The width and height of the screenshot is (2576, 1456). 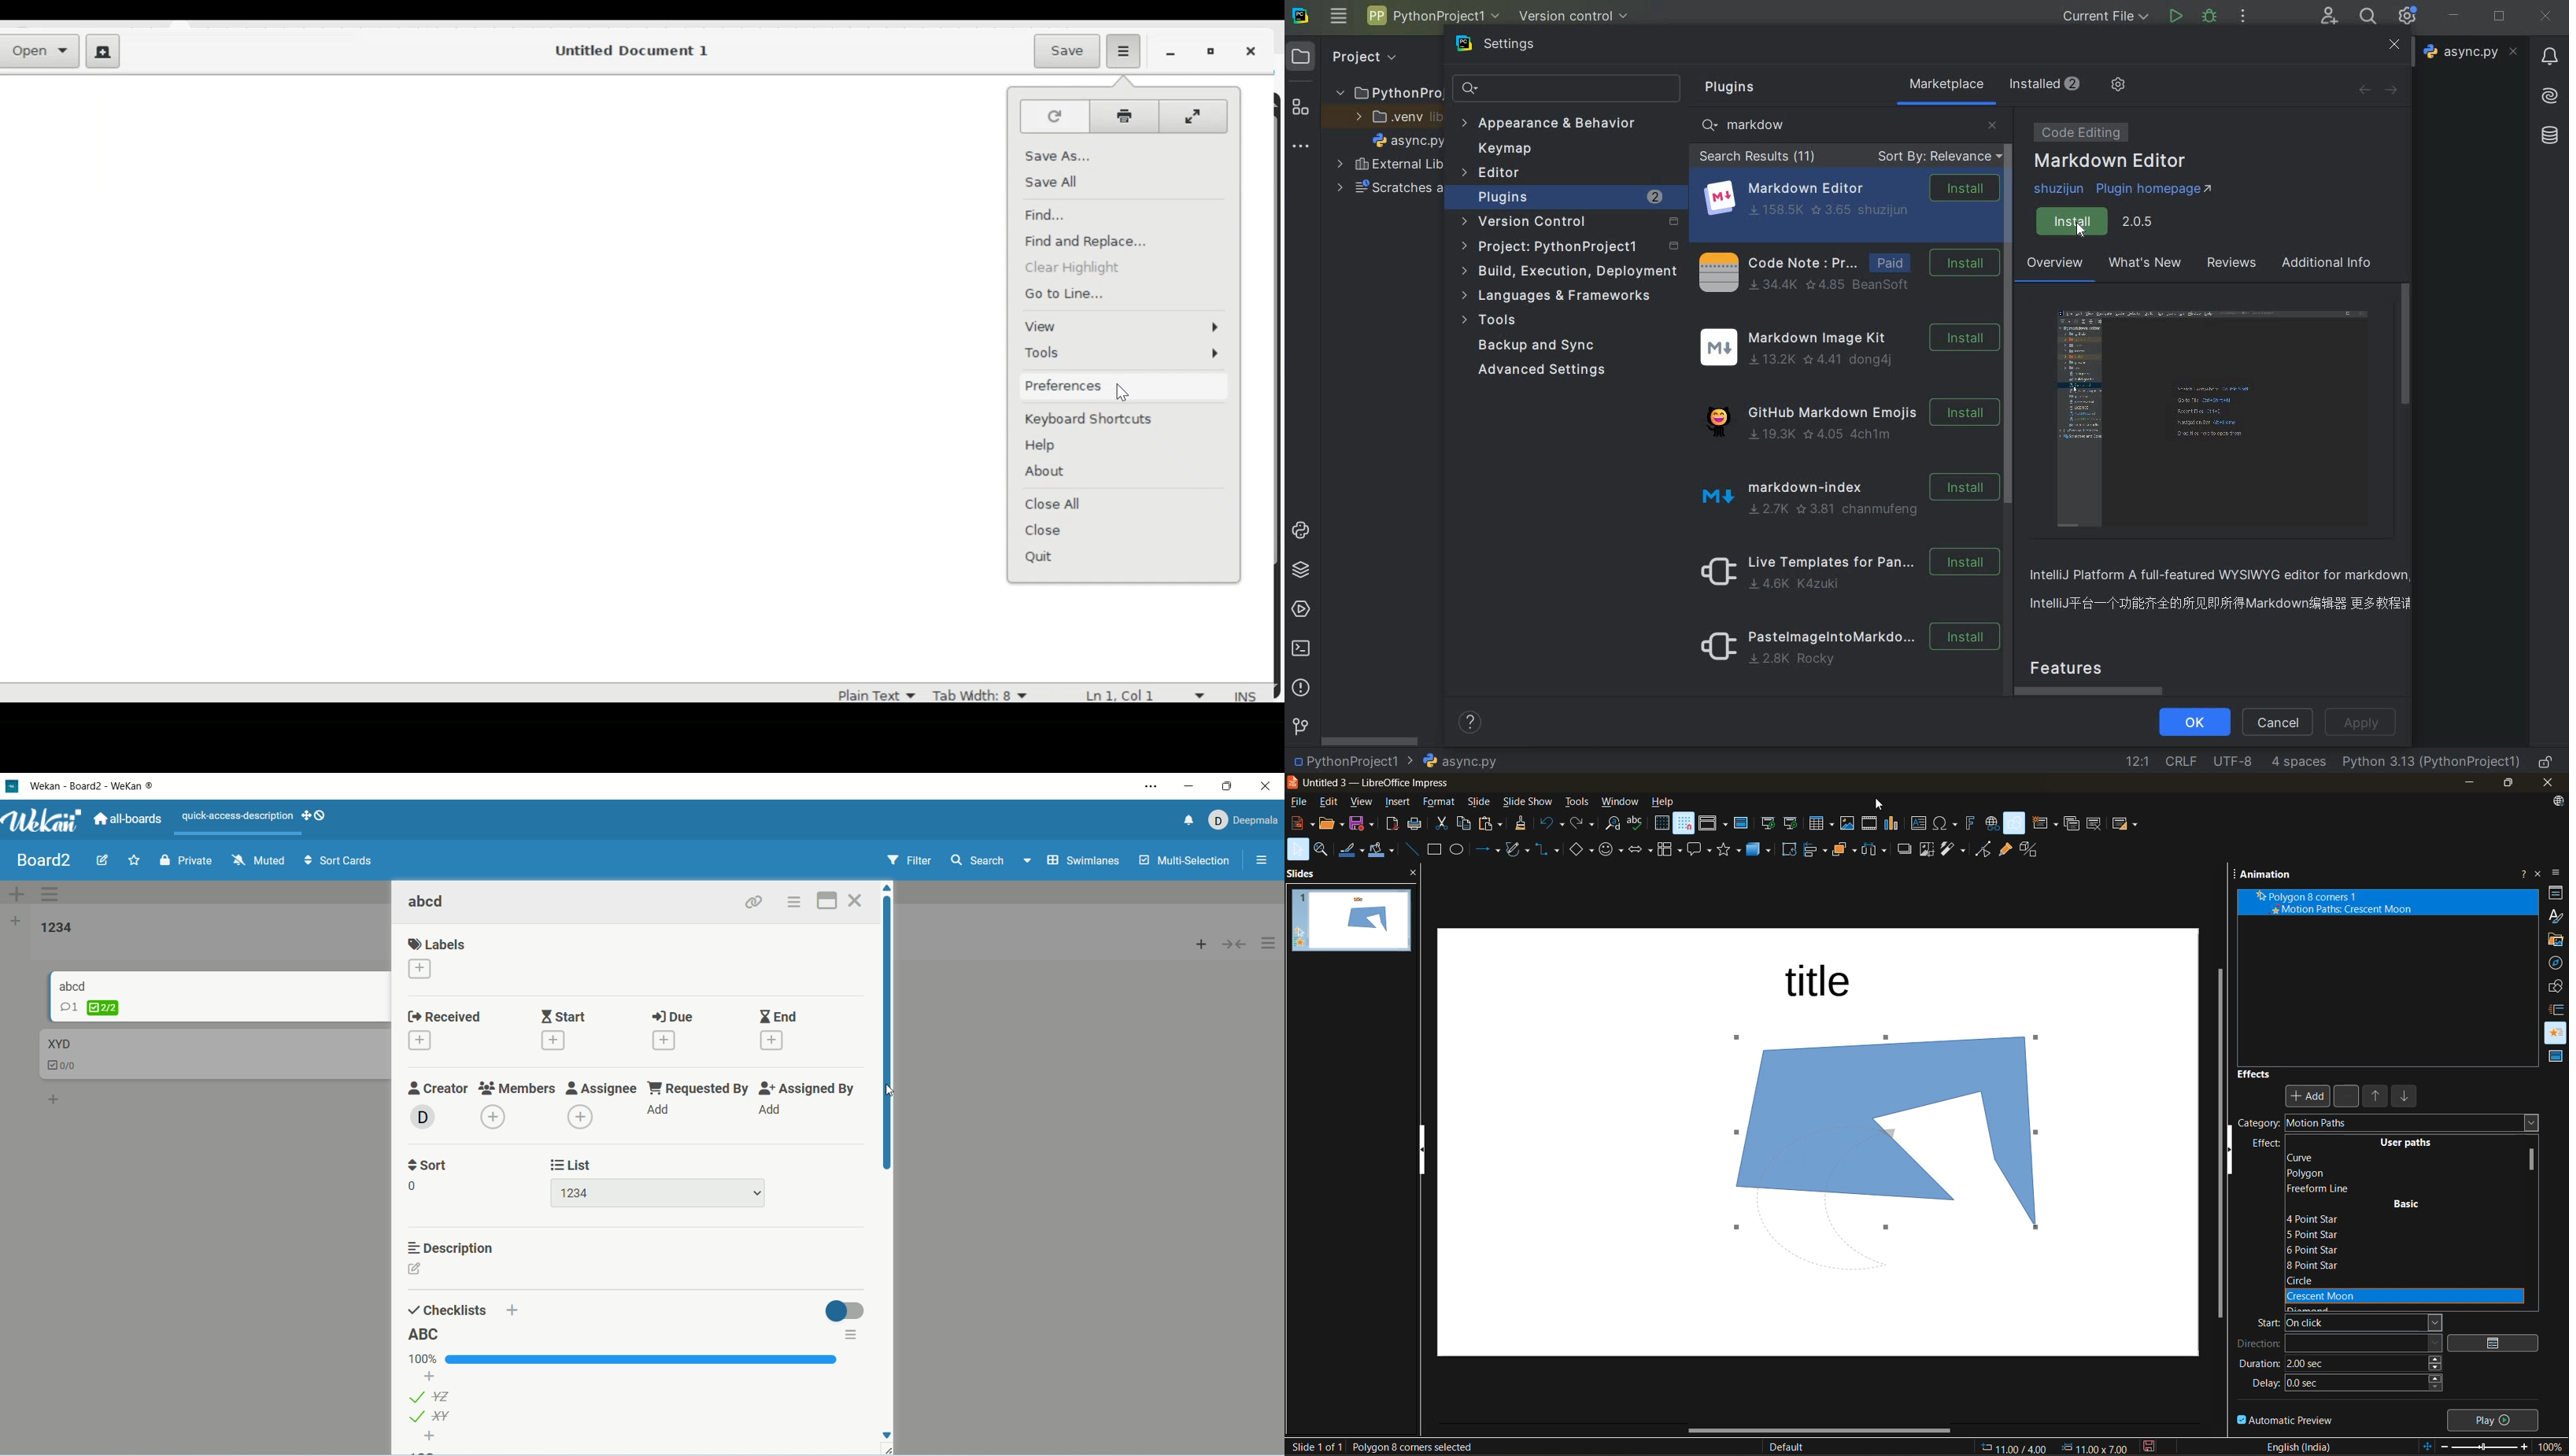 I want to click on external libraries, so click(x=1391, y=164).